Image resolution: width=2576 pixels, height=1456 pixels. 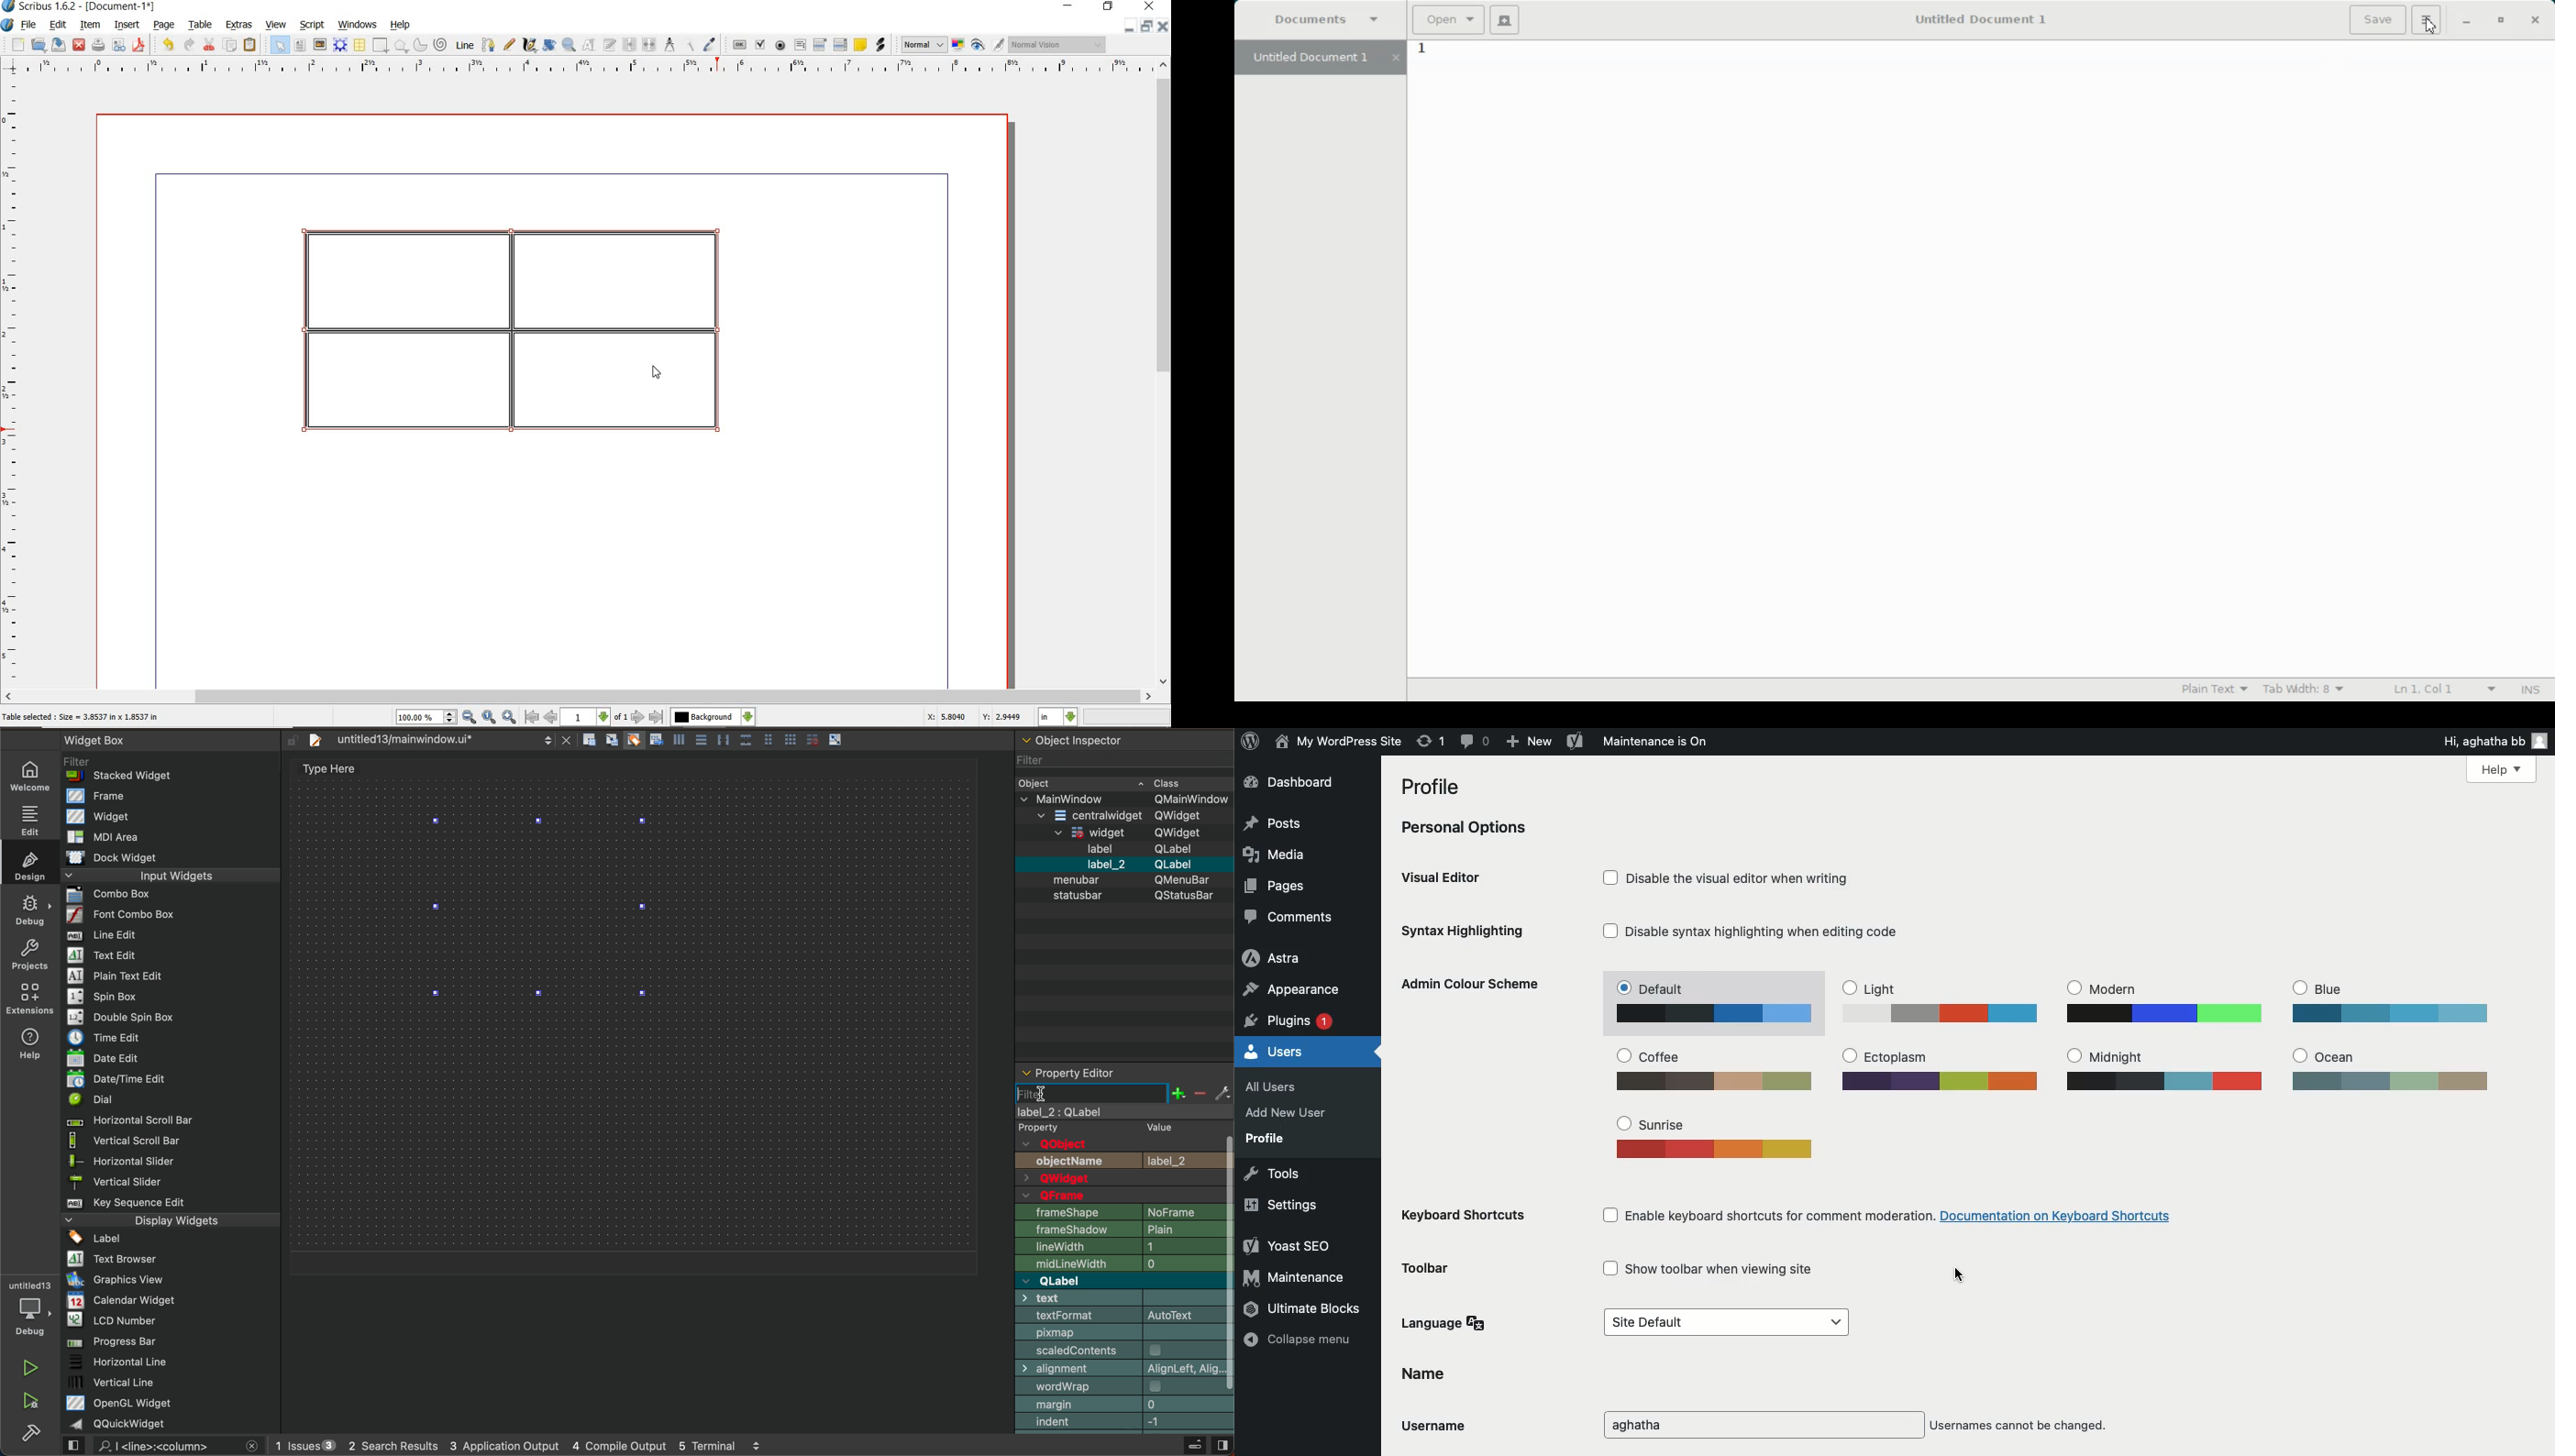 I want to click on zoom in or out, so click(x=568, y=45).